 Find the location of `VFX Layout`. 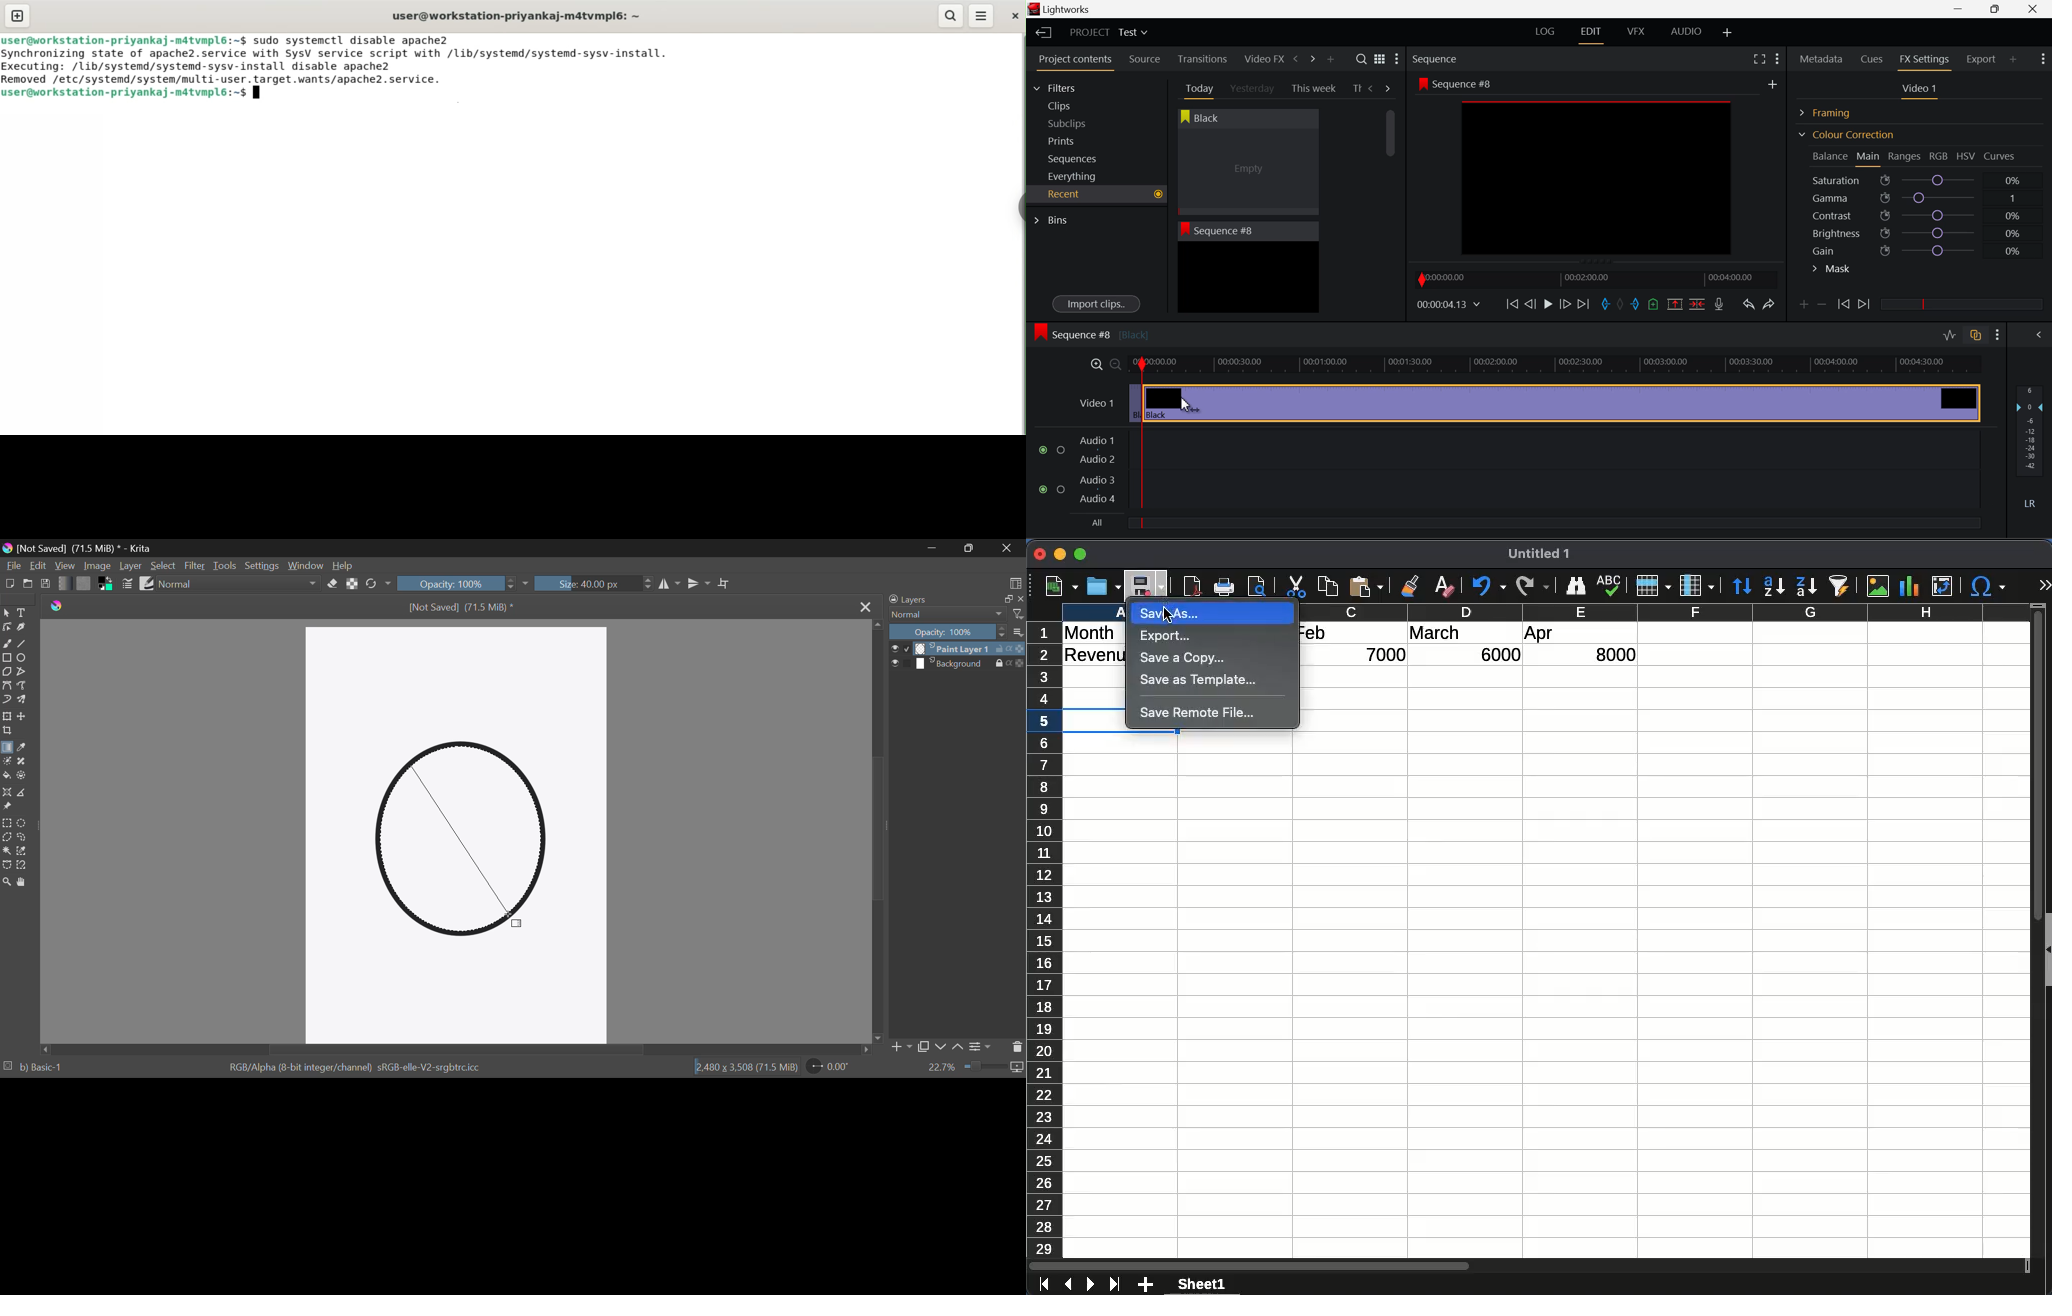

VFX Layout is located at coordinates (1638, 33).